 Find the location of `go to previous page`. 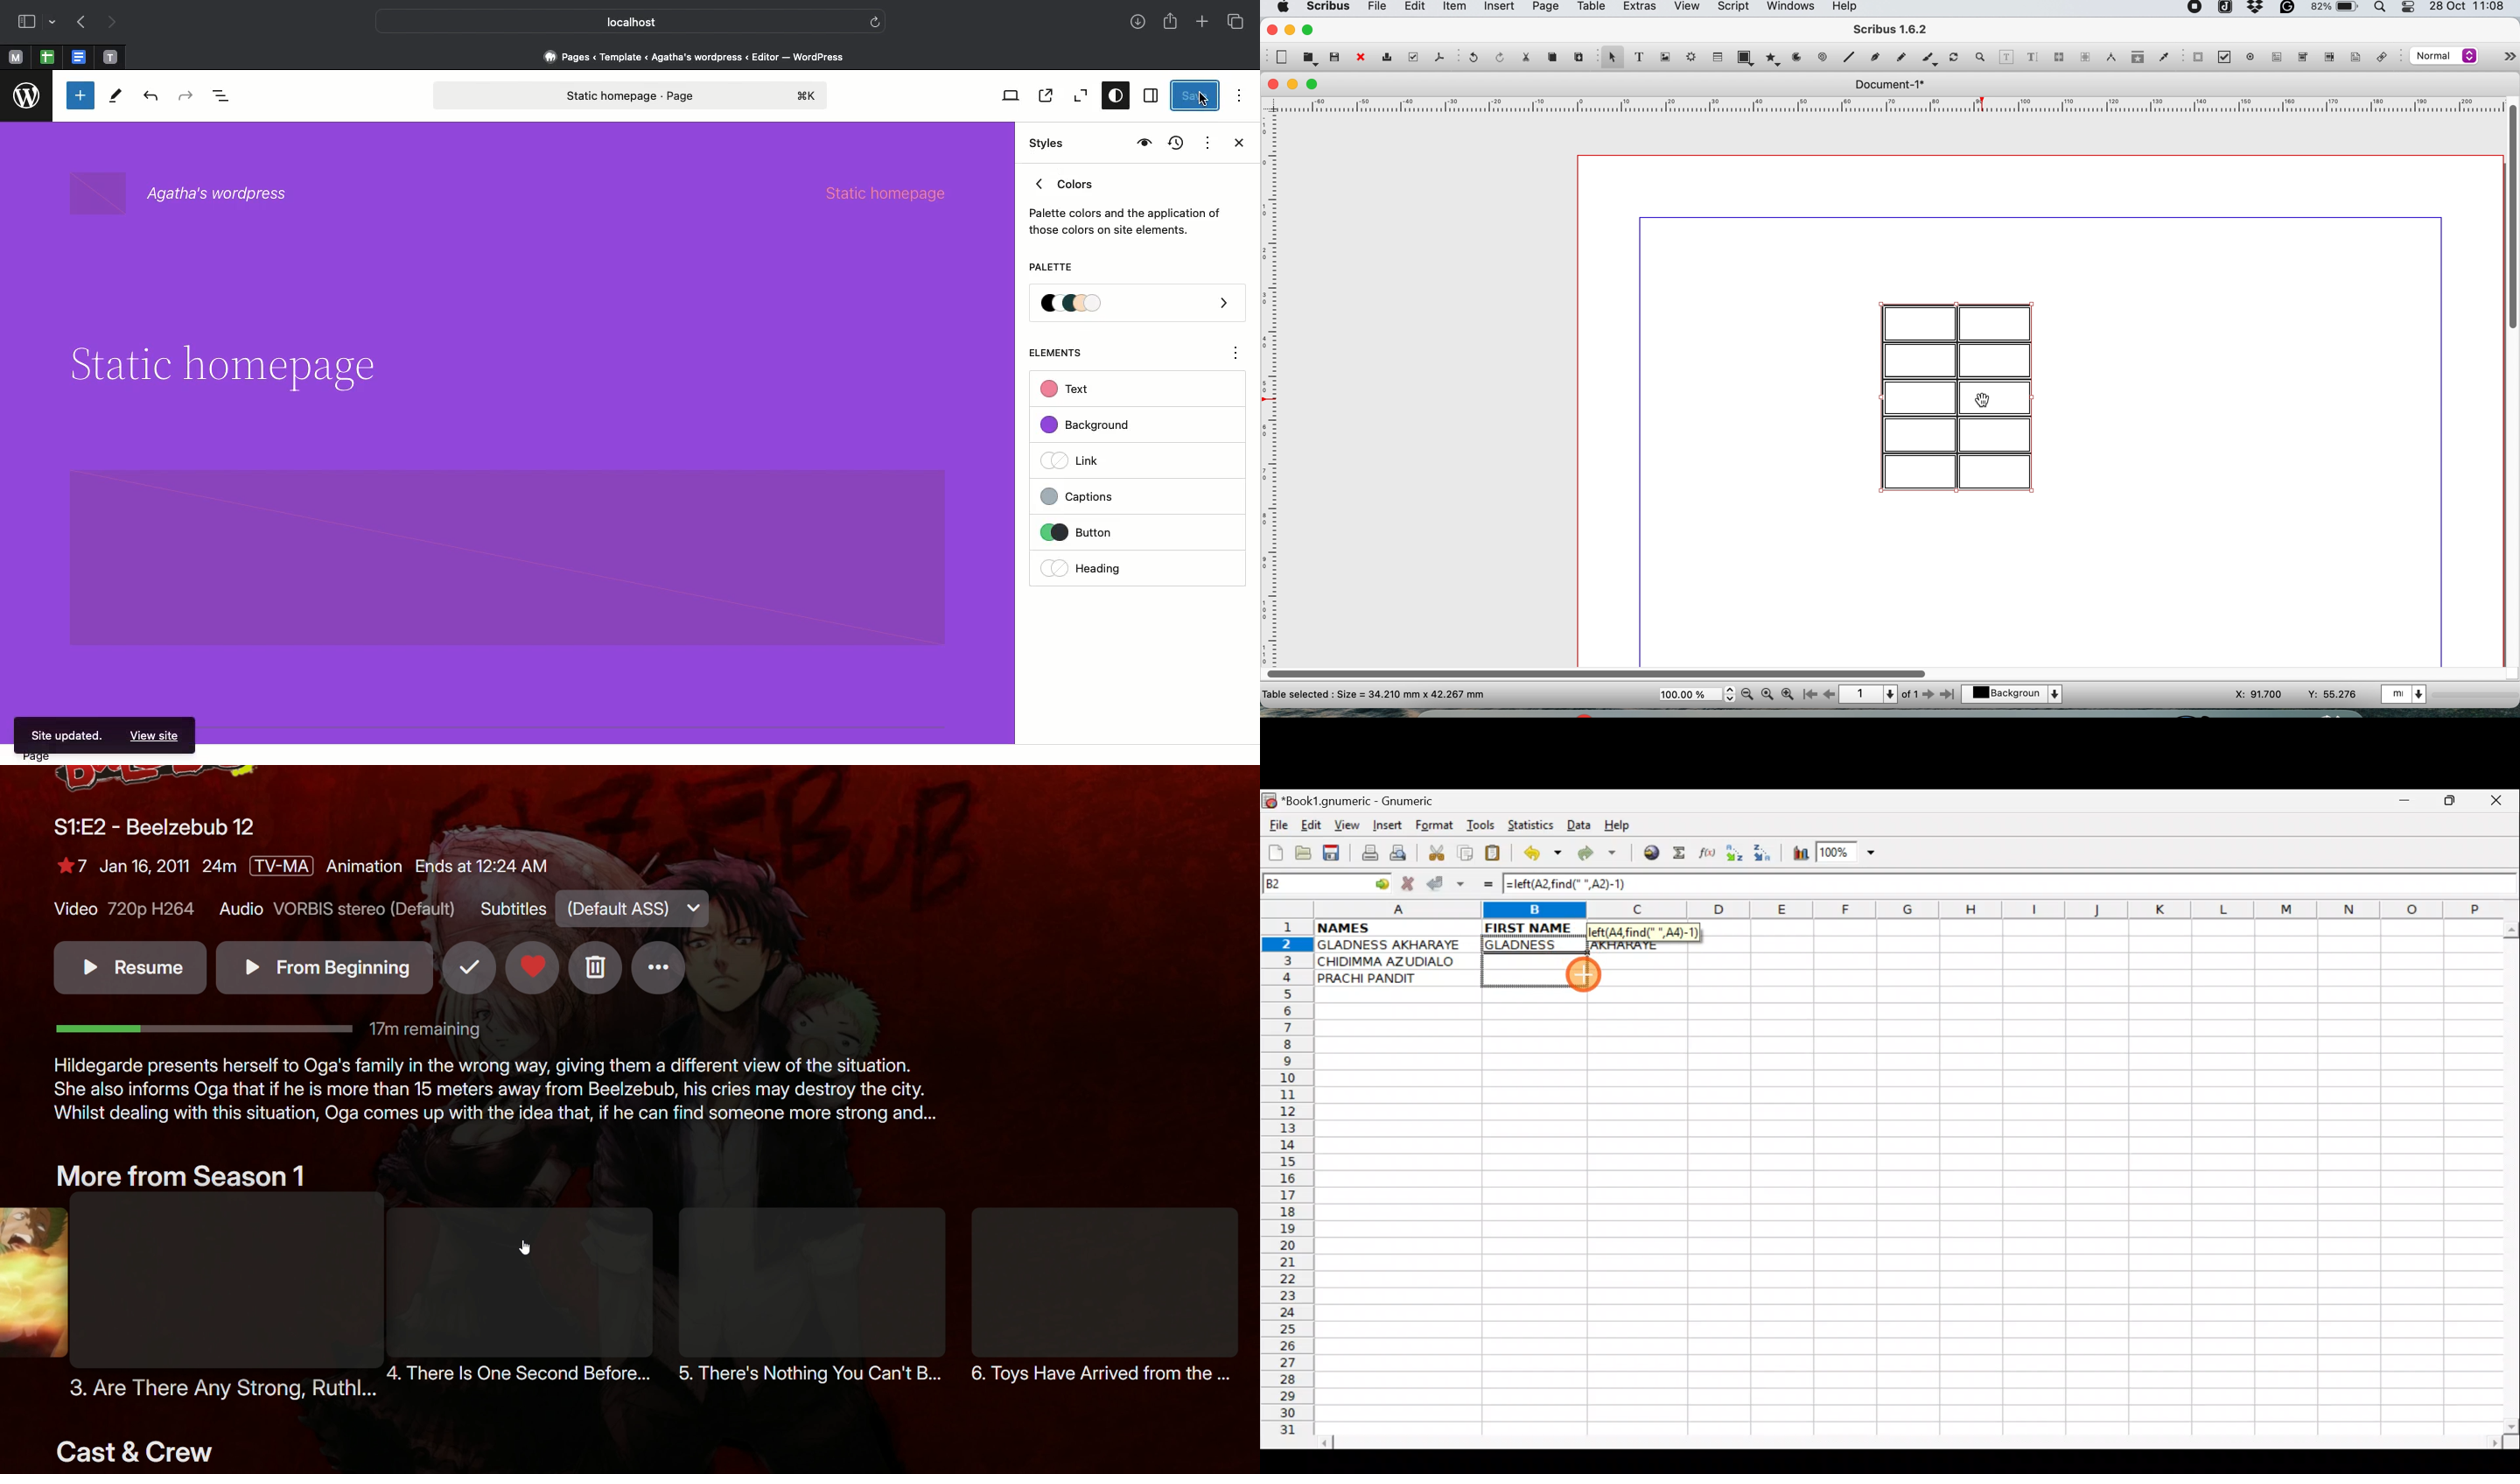

go to previous page is located at coordinates (1828, 695).